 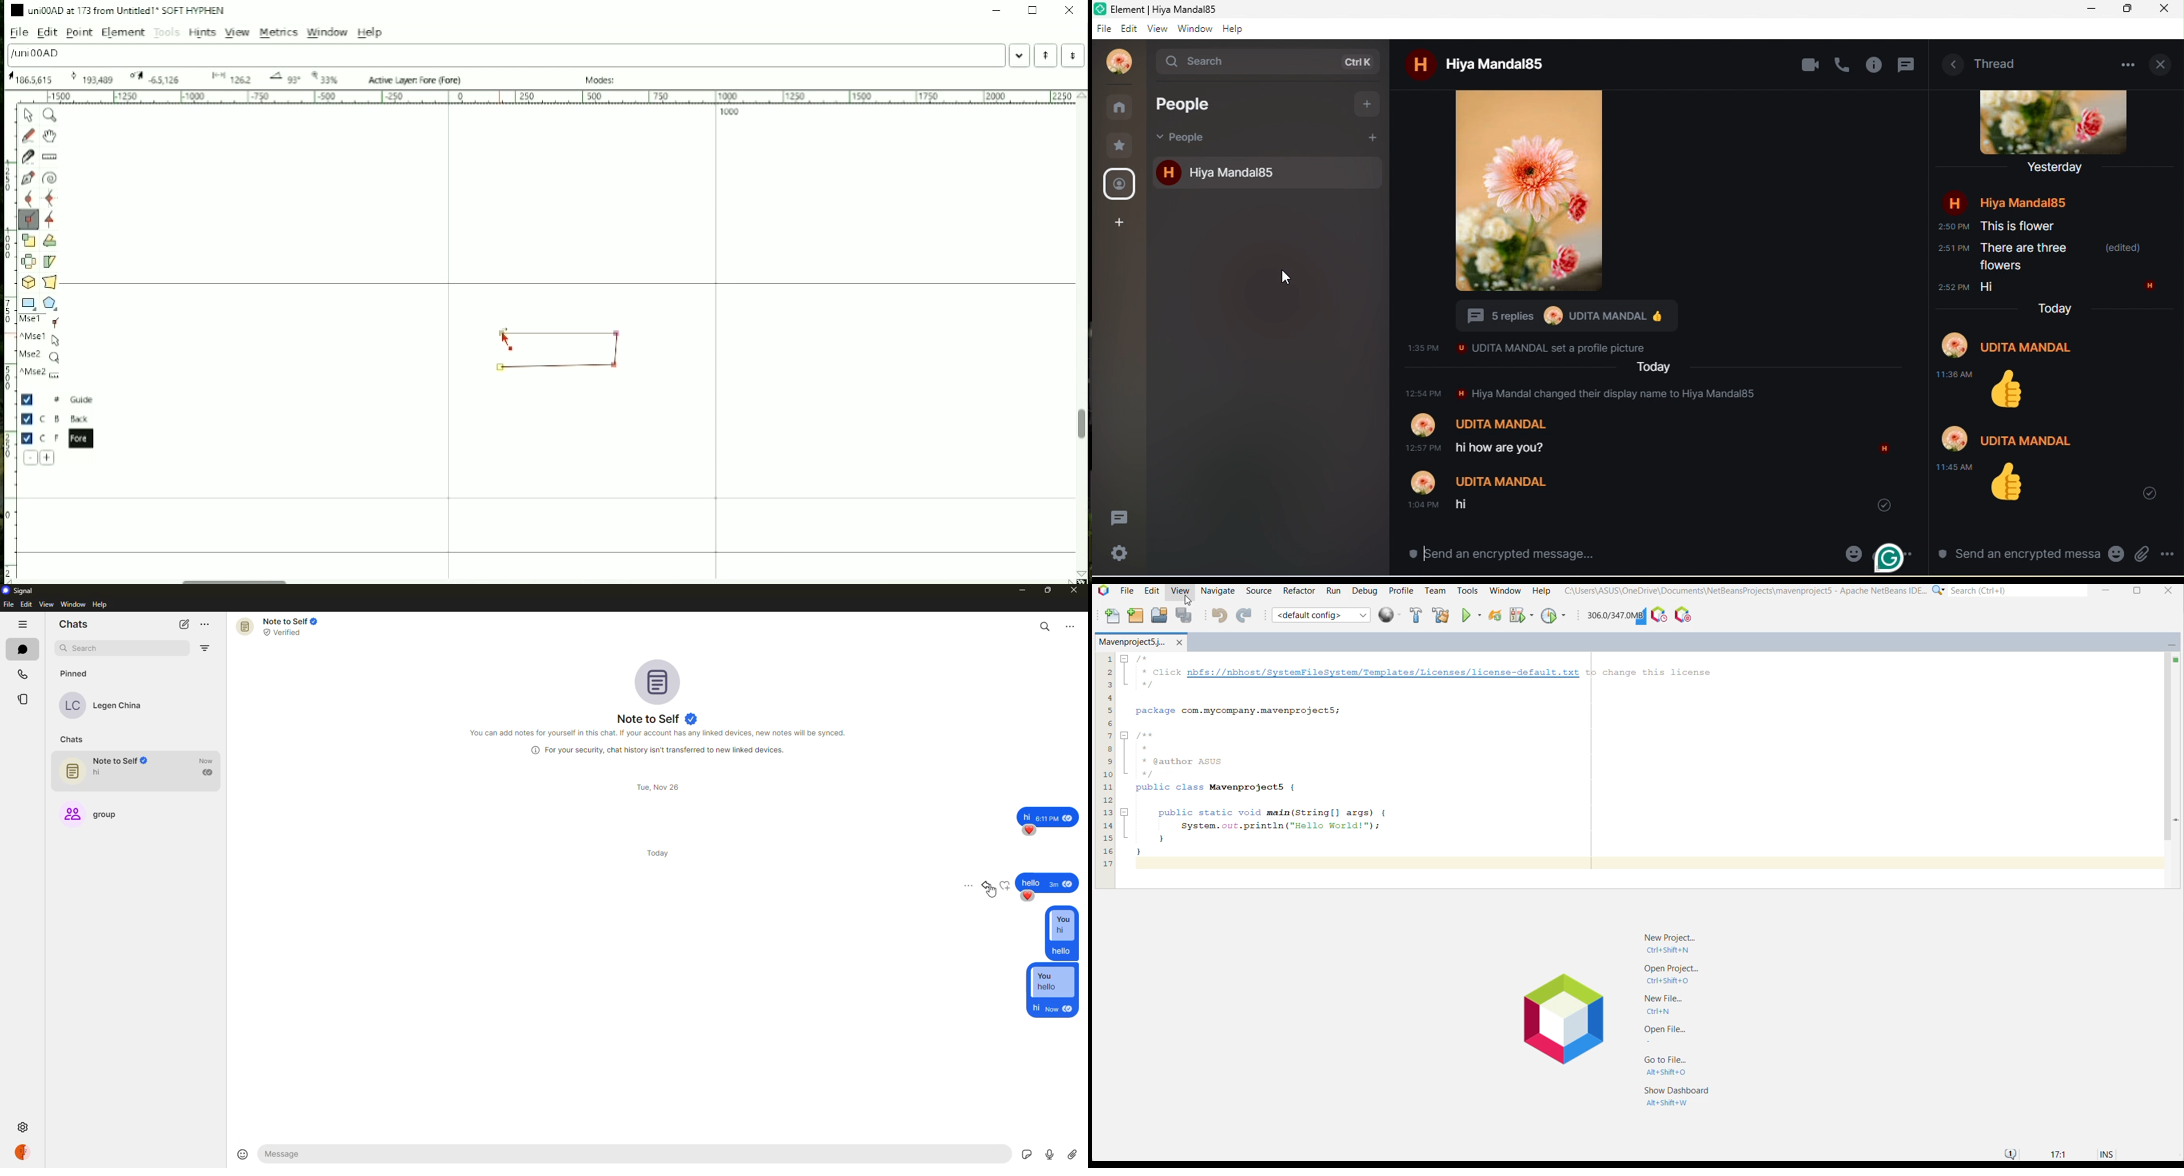 I want to click on Undo, so click(x=1218, y=616).